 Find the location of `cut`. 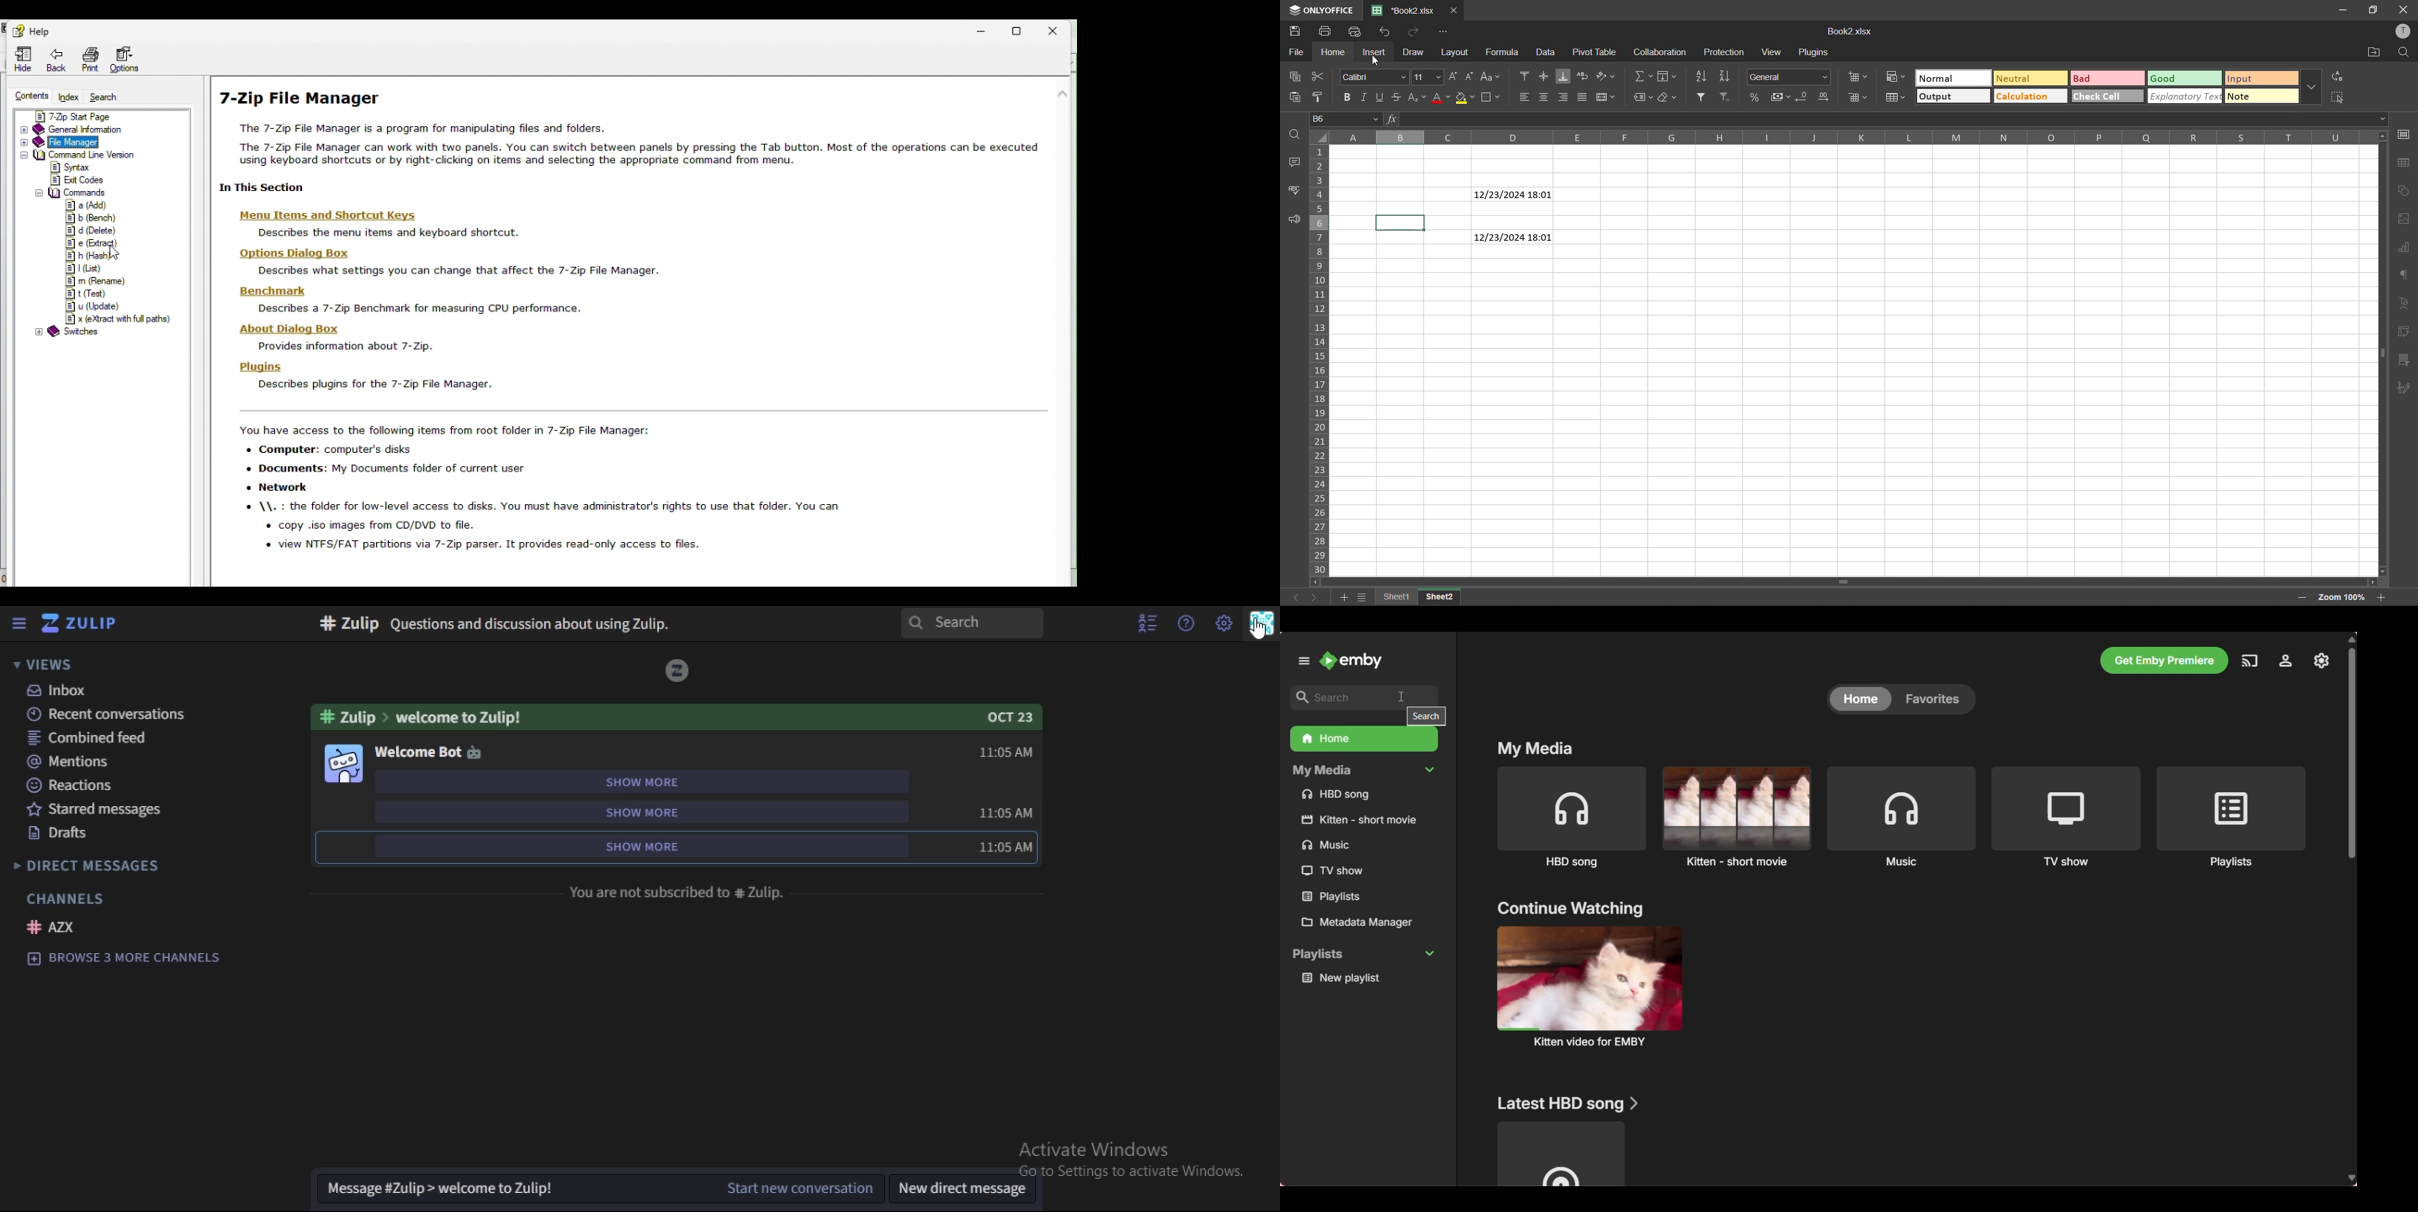

cut is located at coordinates (1321, 75).